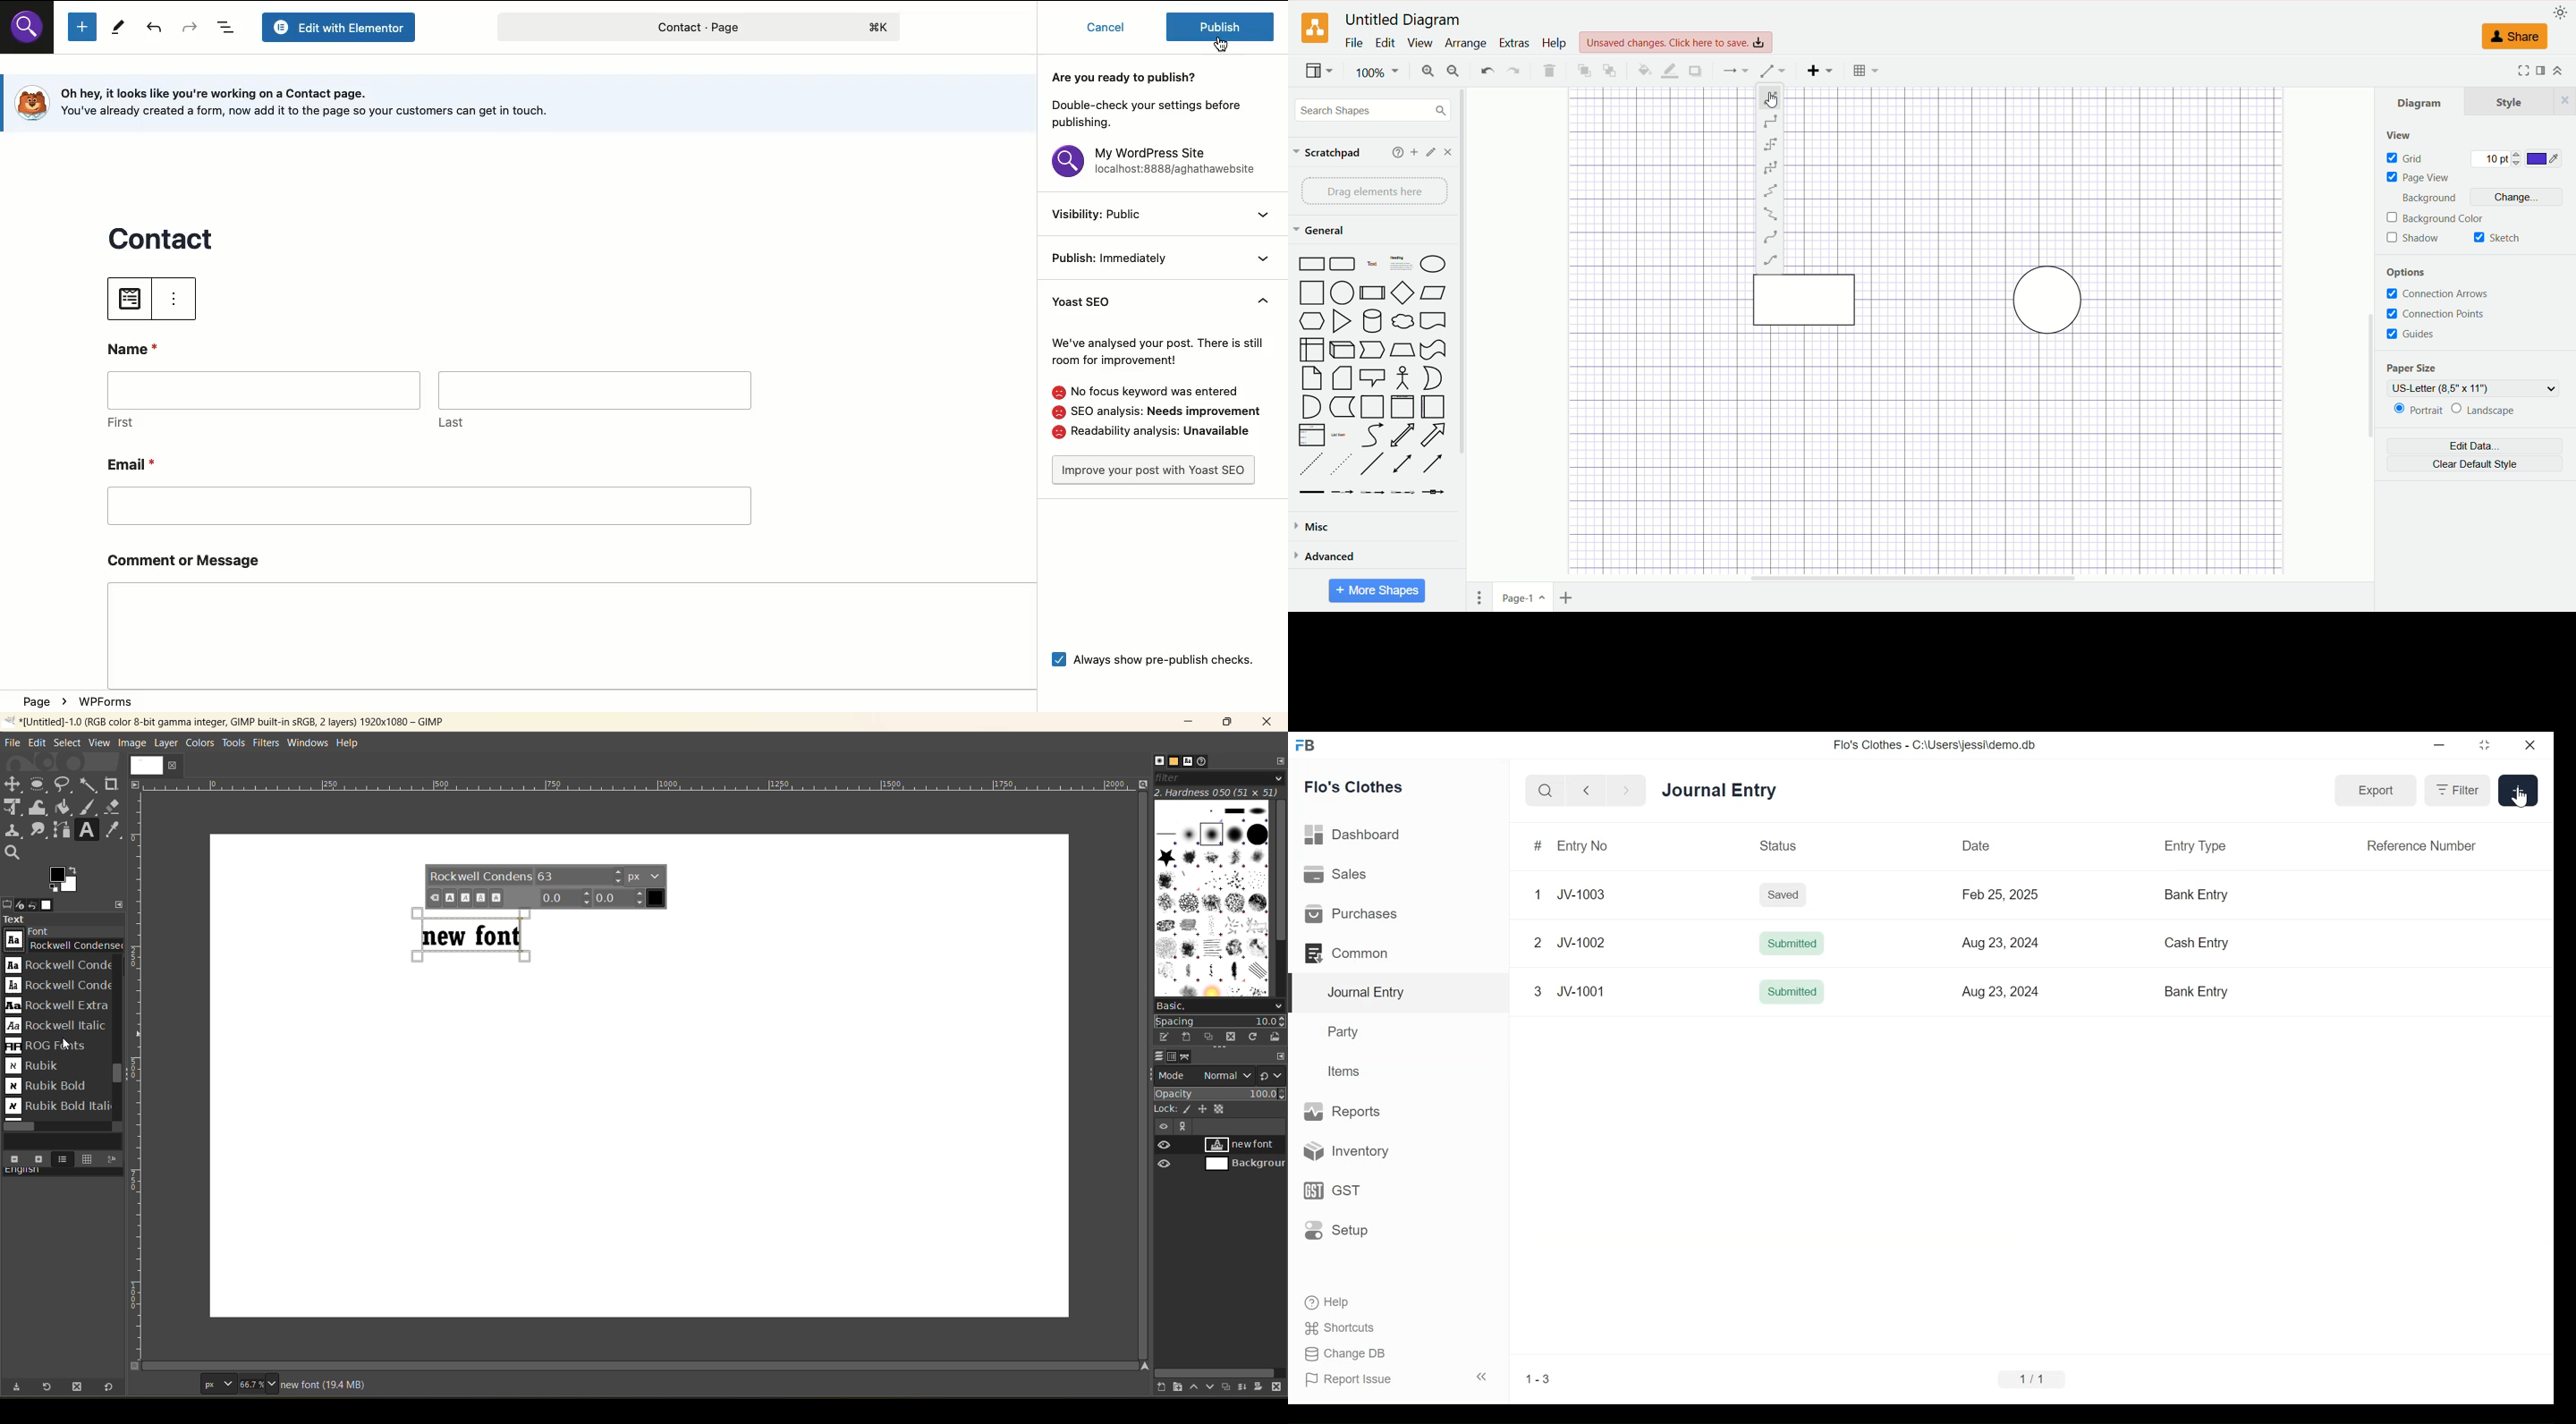 The image size is (2576, 1428). I want to click on connection, so click(1735, 70).